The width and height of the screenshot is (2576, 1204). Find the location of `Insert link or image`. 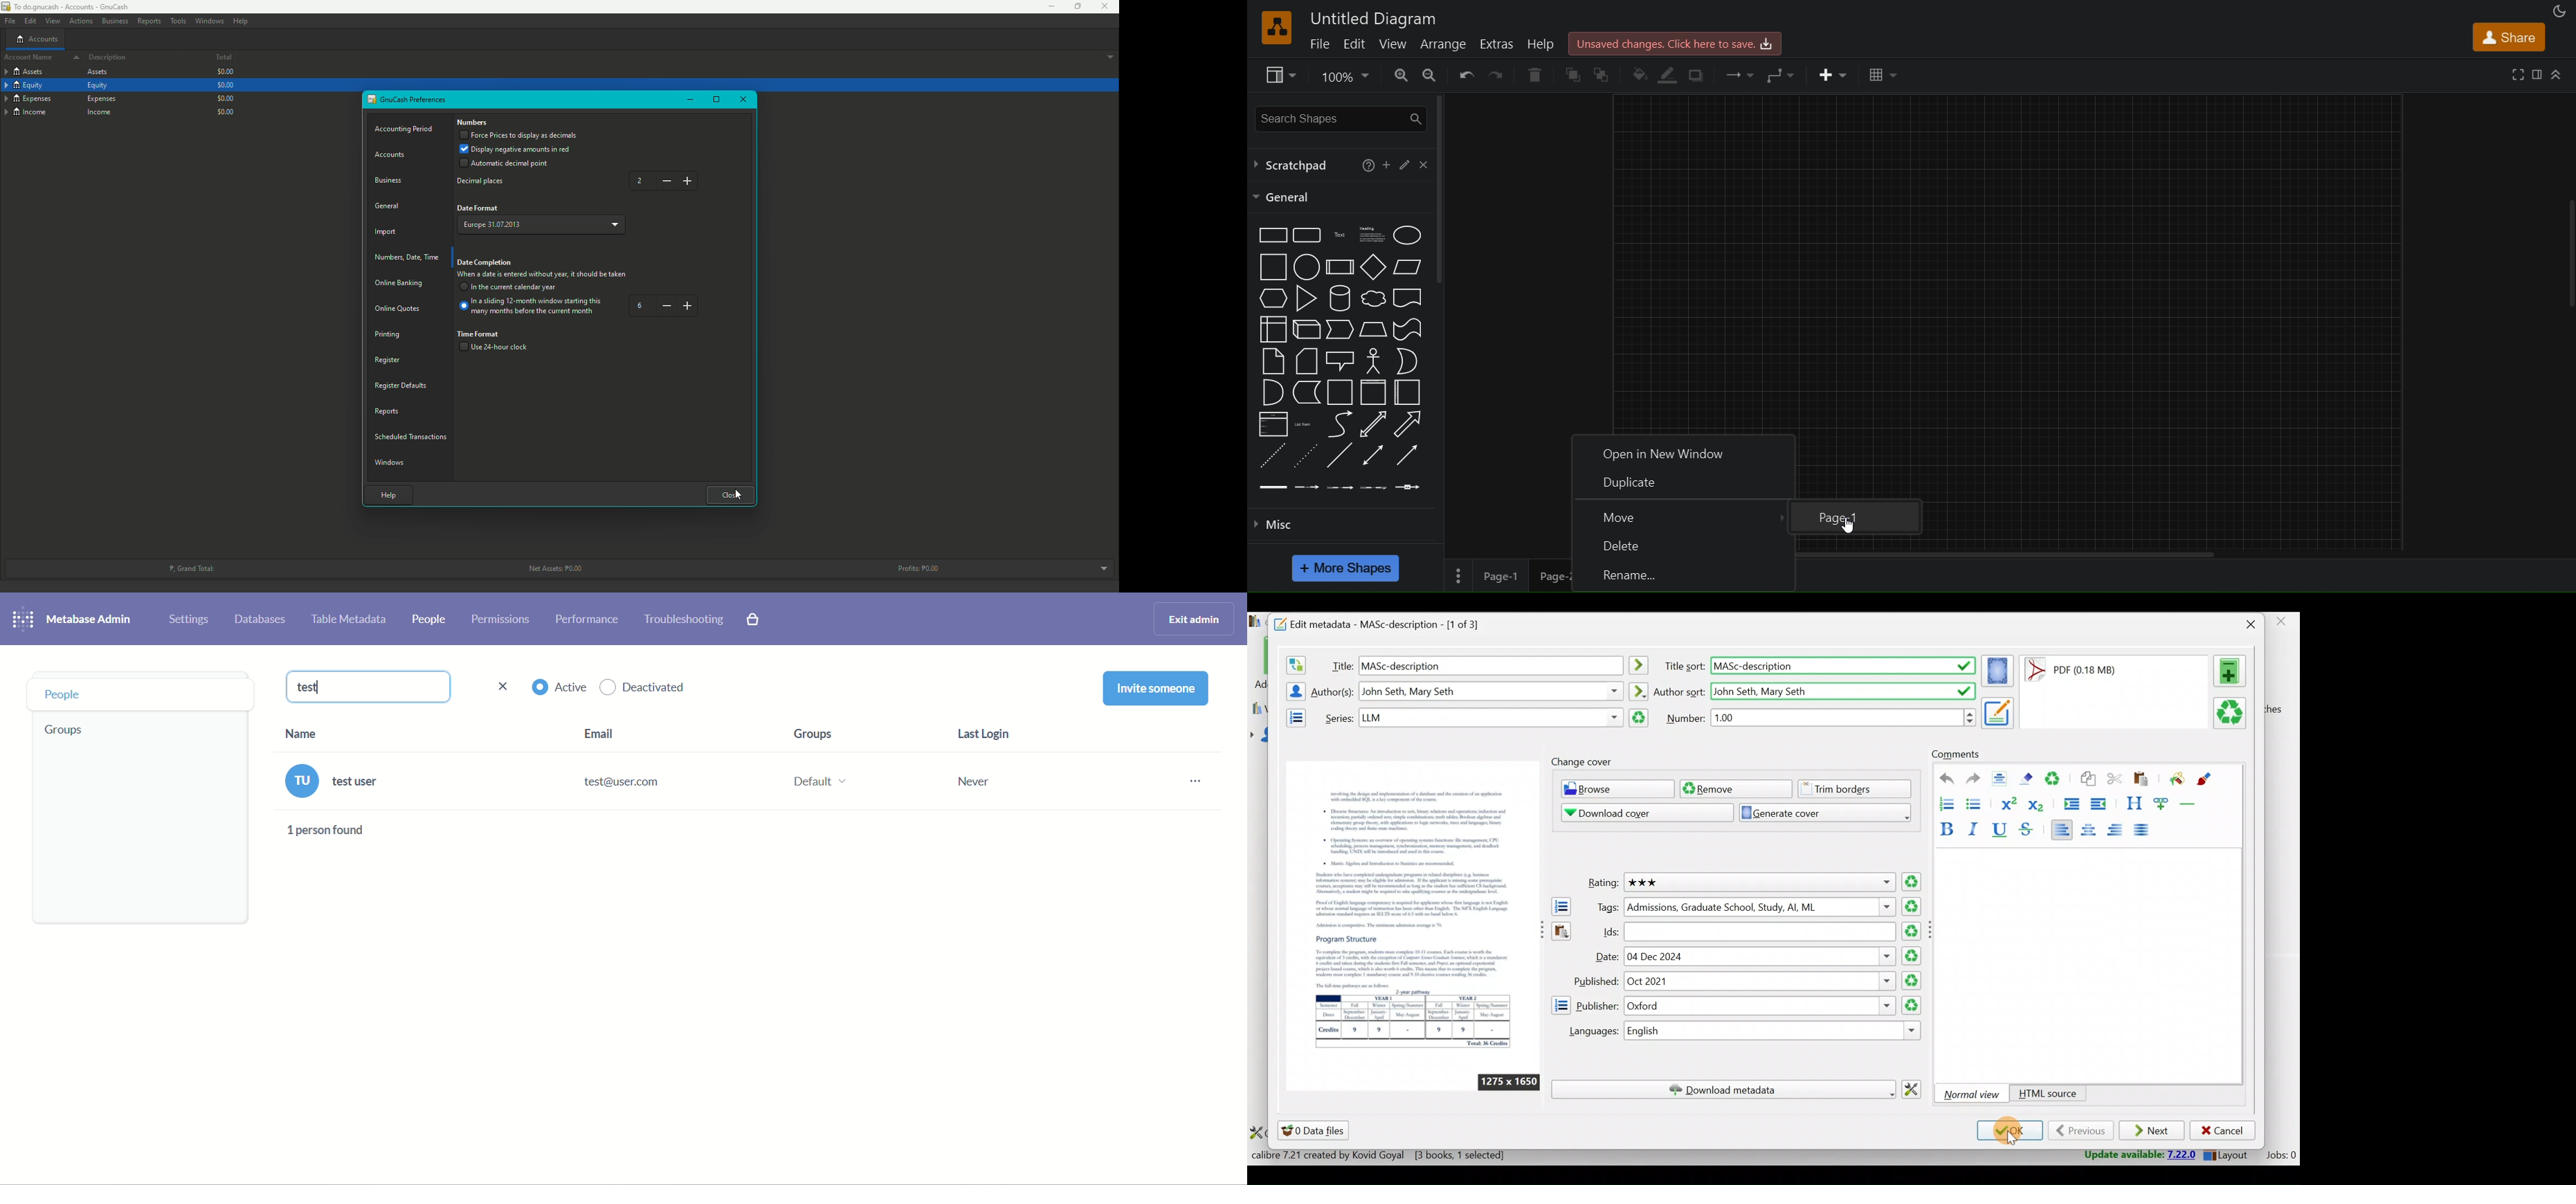

Insert link or image is located at coordinates (2164, 803).